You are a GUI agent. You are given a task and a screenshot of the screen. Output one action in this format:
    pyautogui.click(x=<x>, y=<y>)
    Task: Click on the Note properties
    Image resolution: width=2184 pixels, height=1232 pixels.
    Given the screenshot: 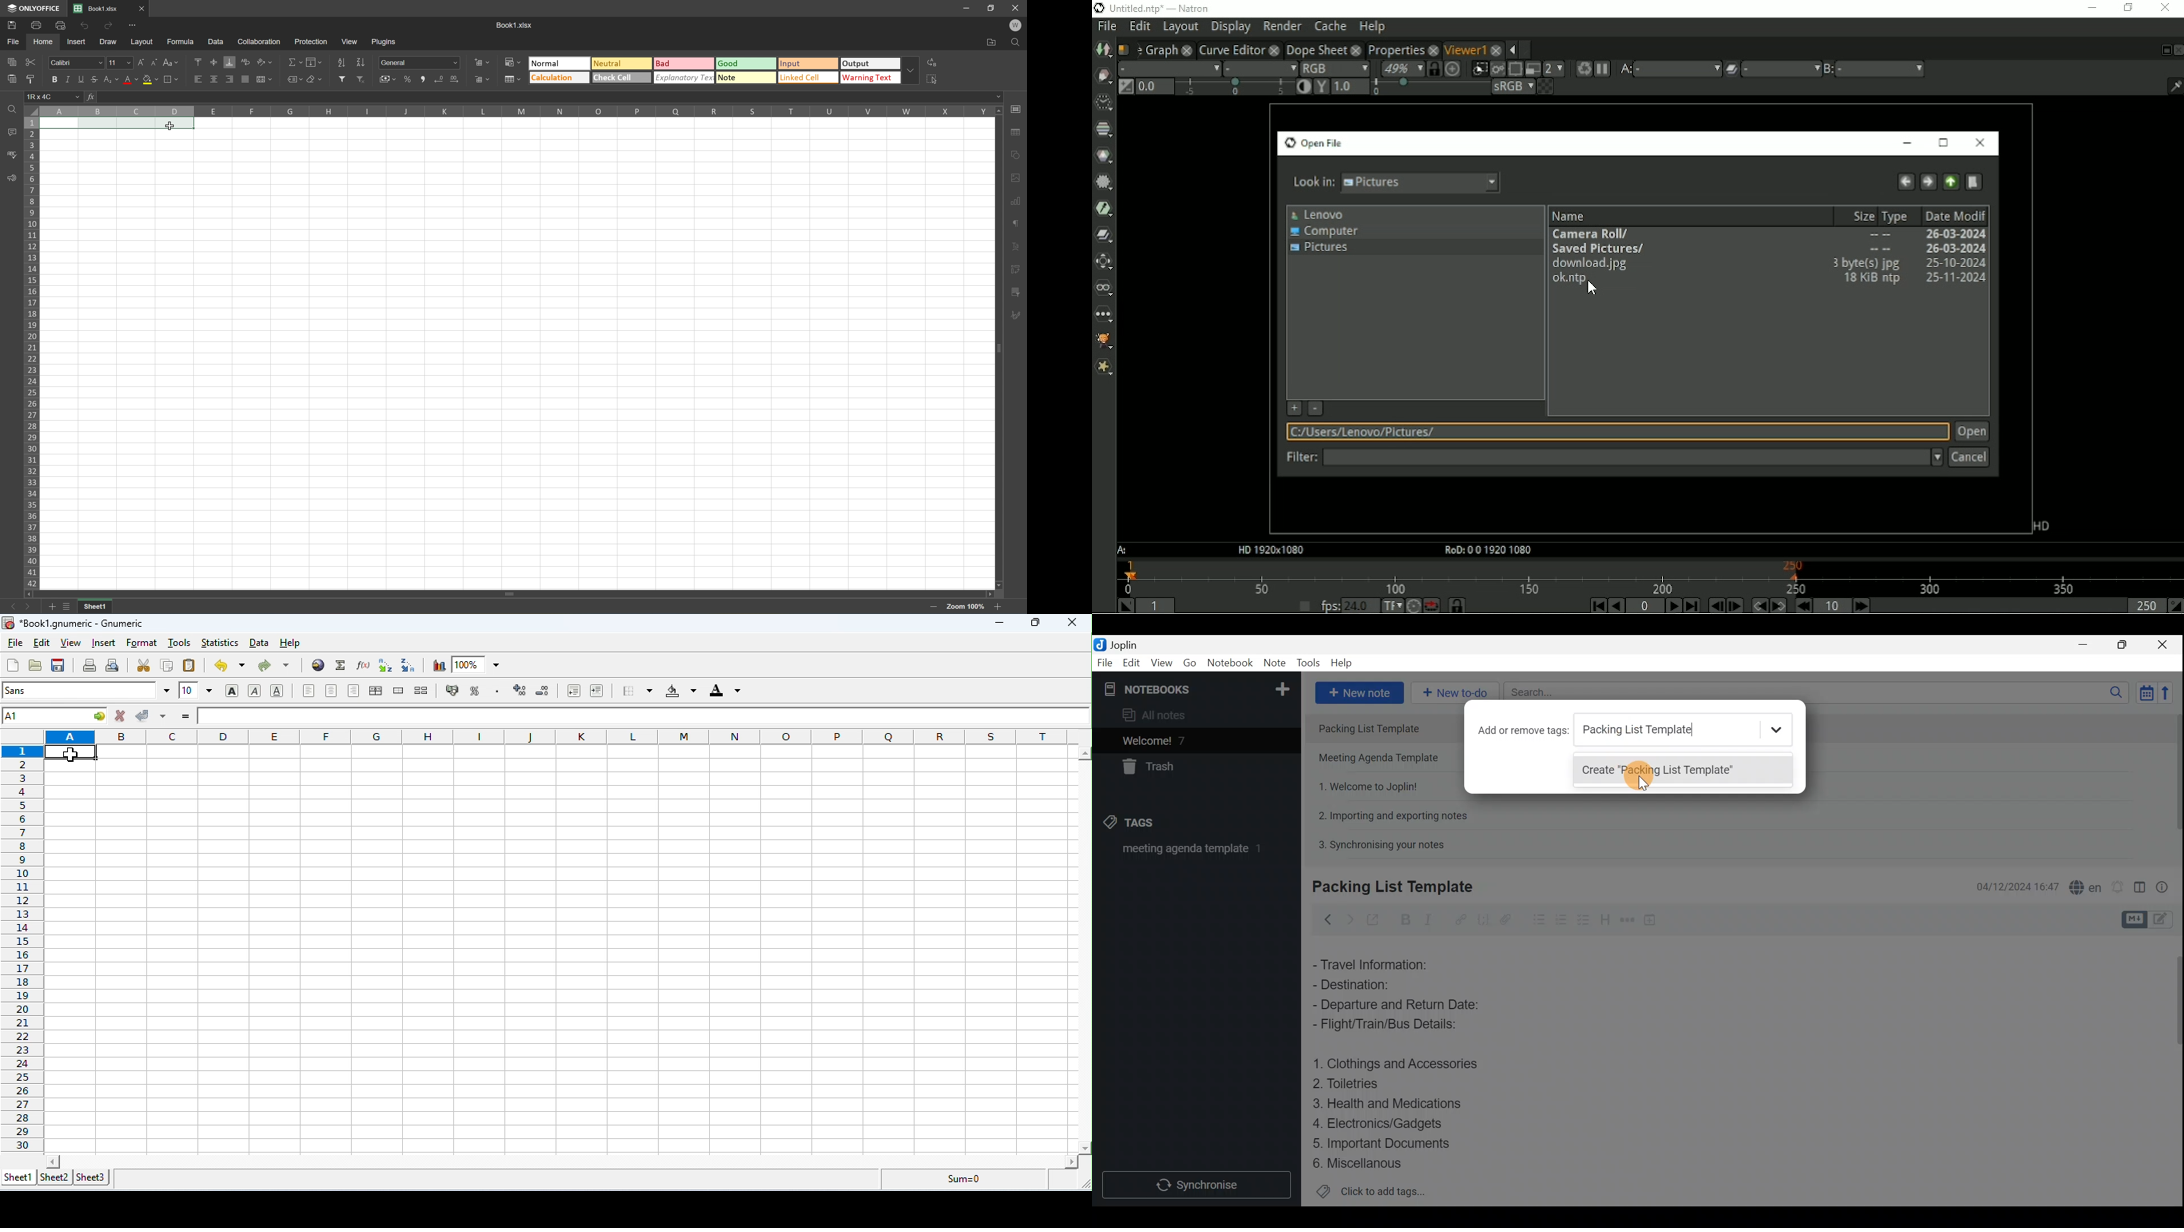 What is the action you would take?
    pyautogui.click(x=2166, y=885)
    